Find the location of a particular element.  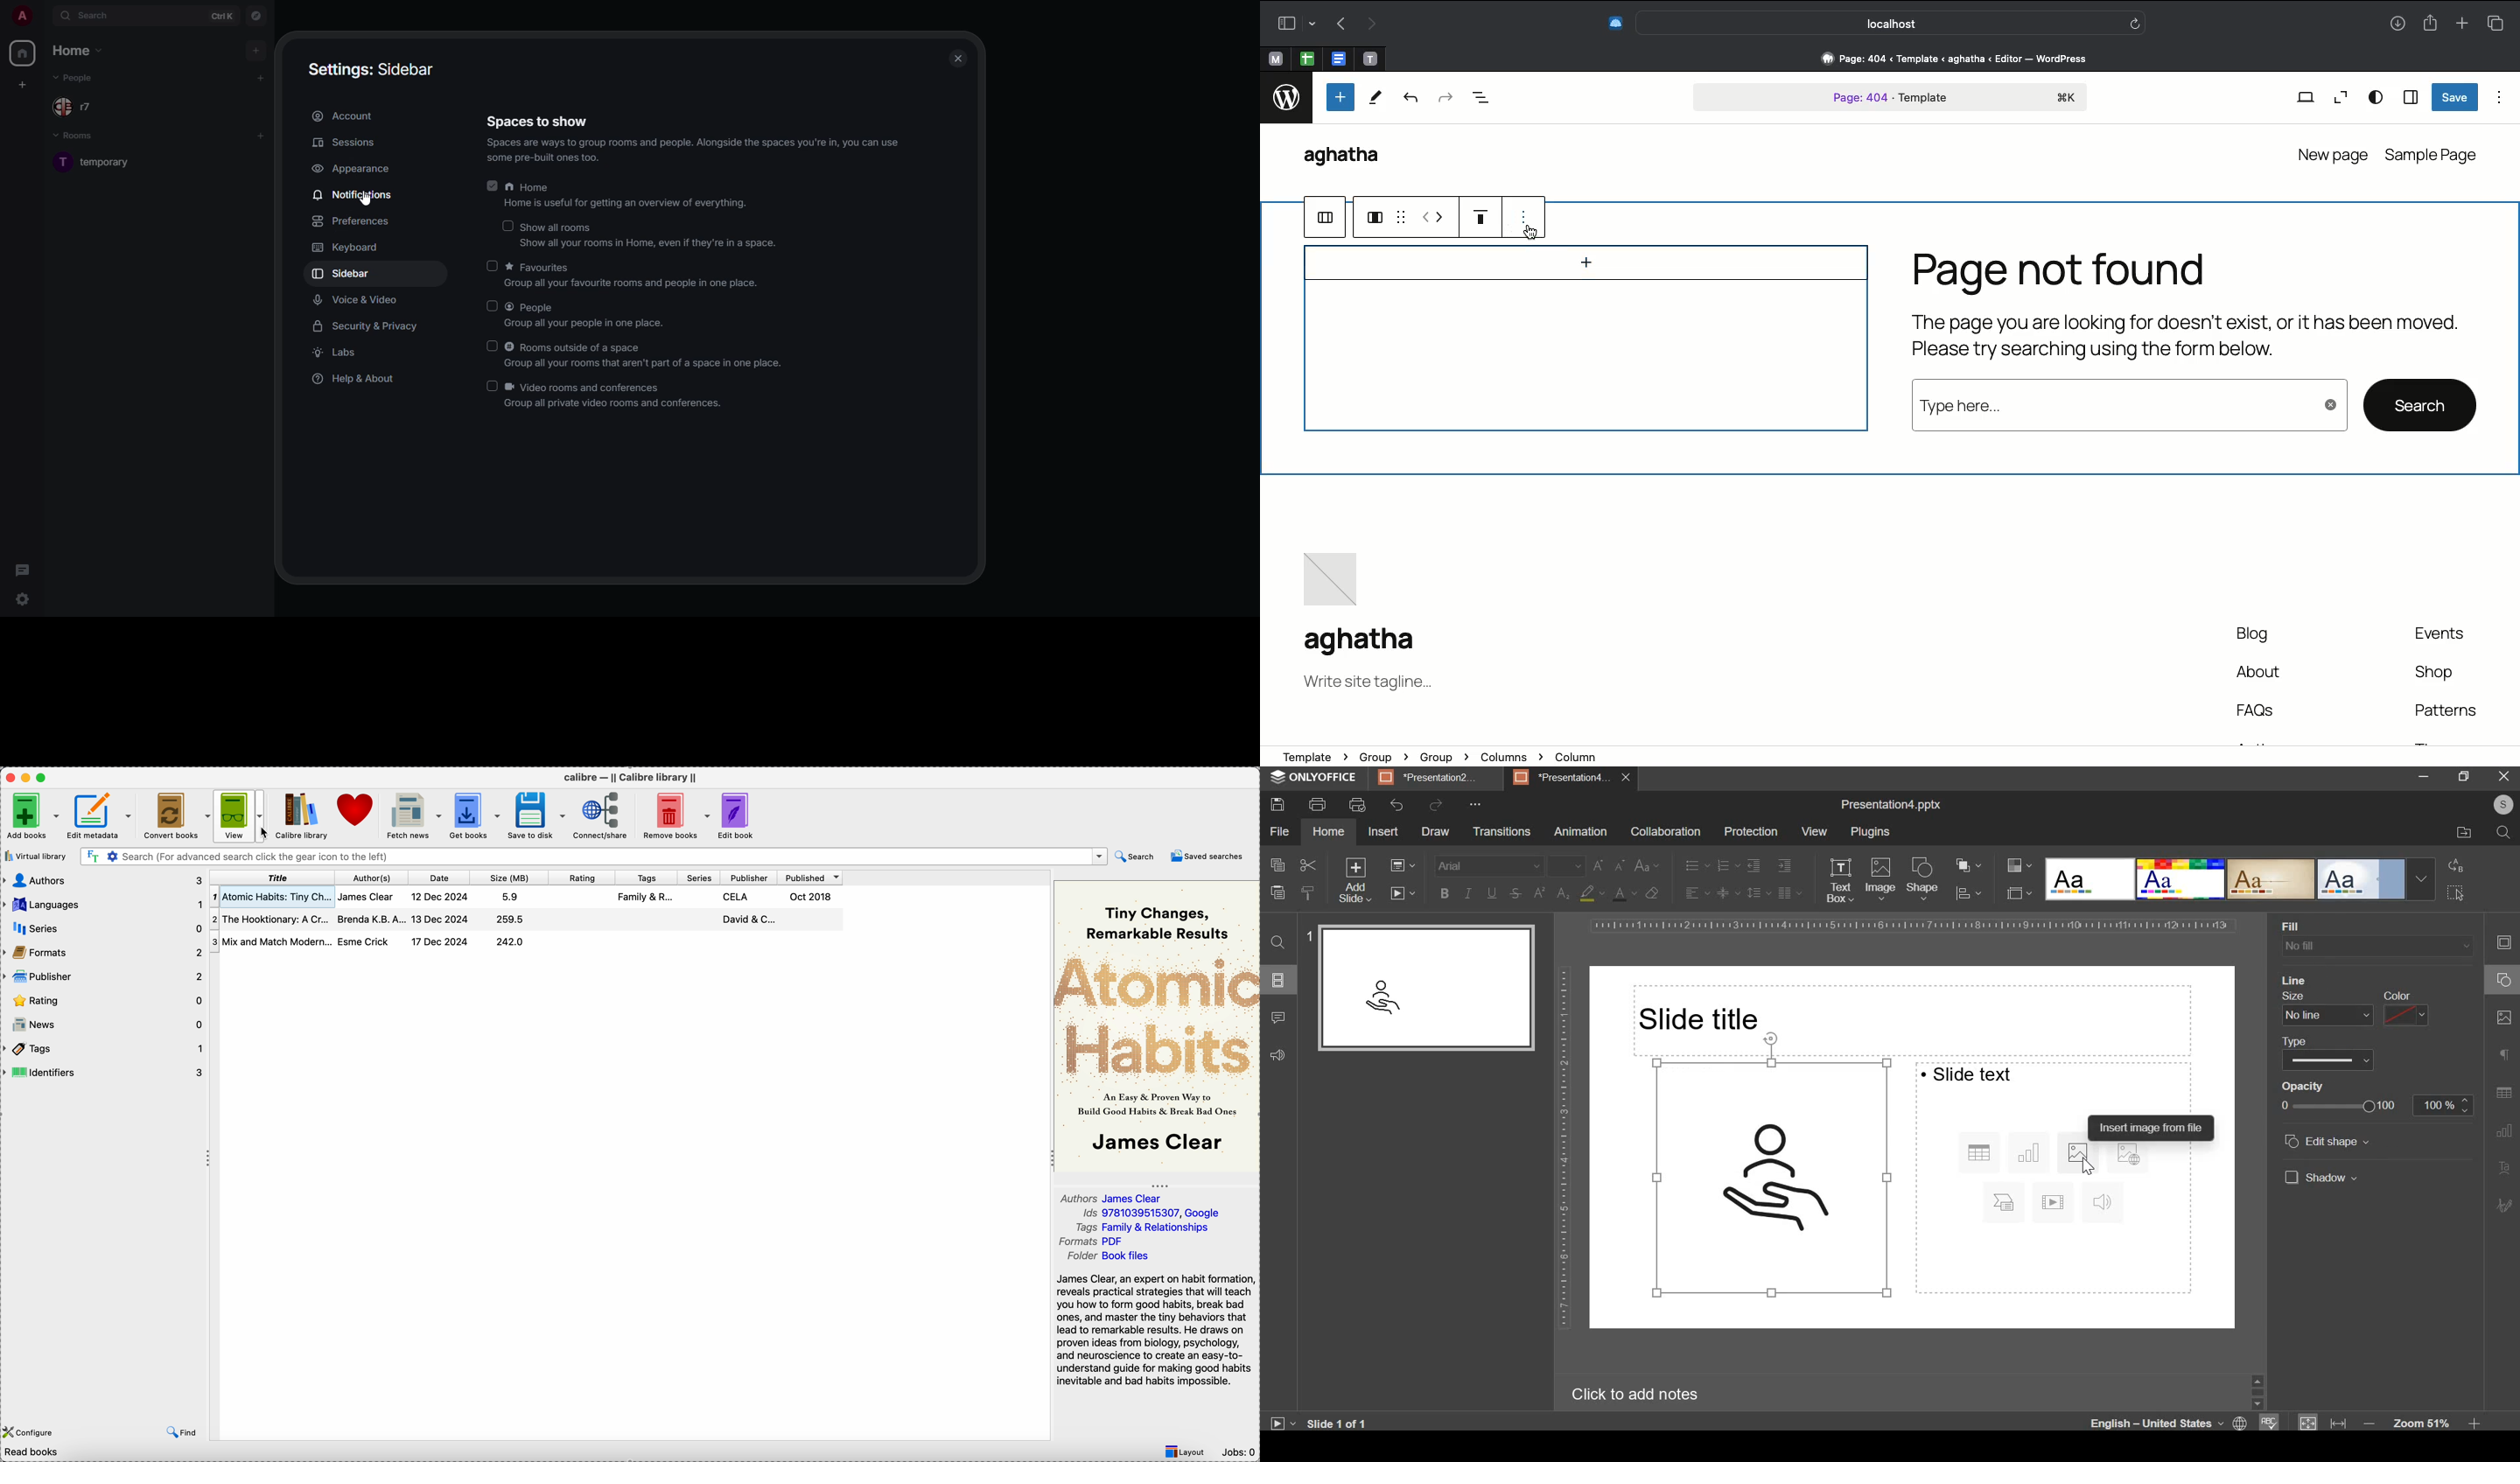

search bar is located at coordinates (593, 856).